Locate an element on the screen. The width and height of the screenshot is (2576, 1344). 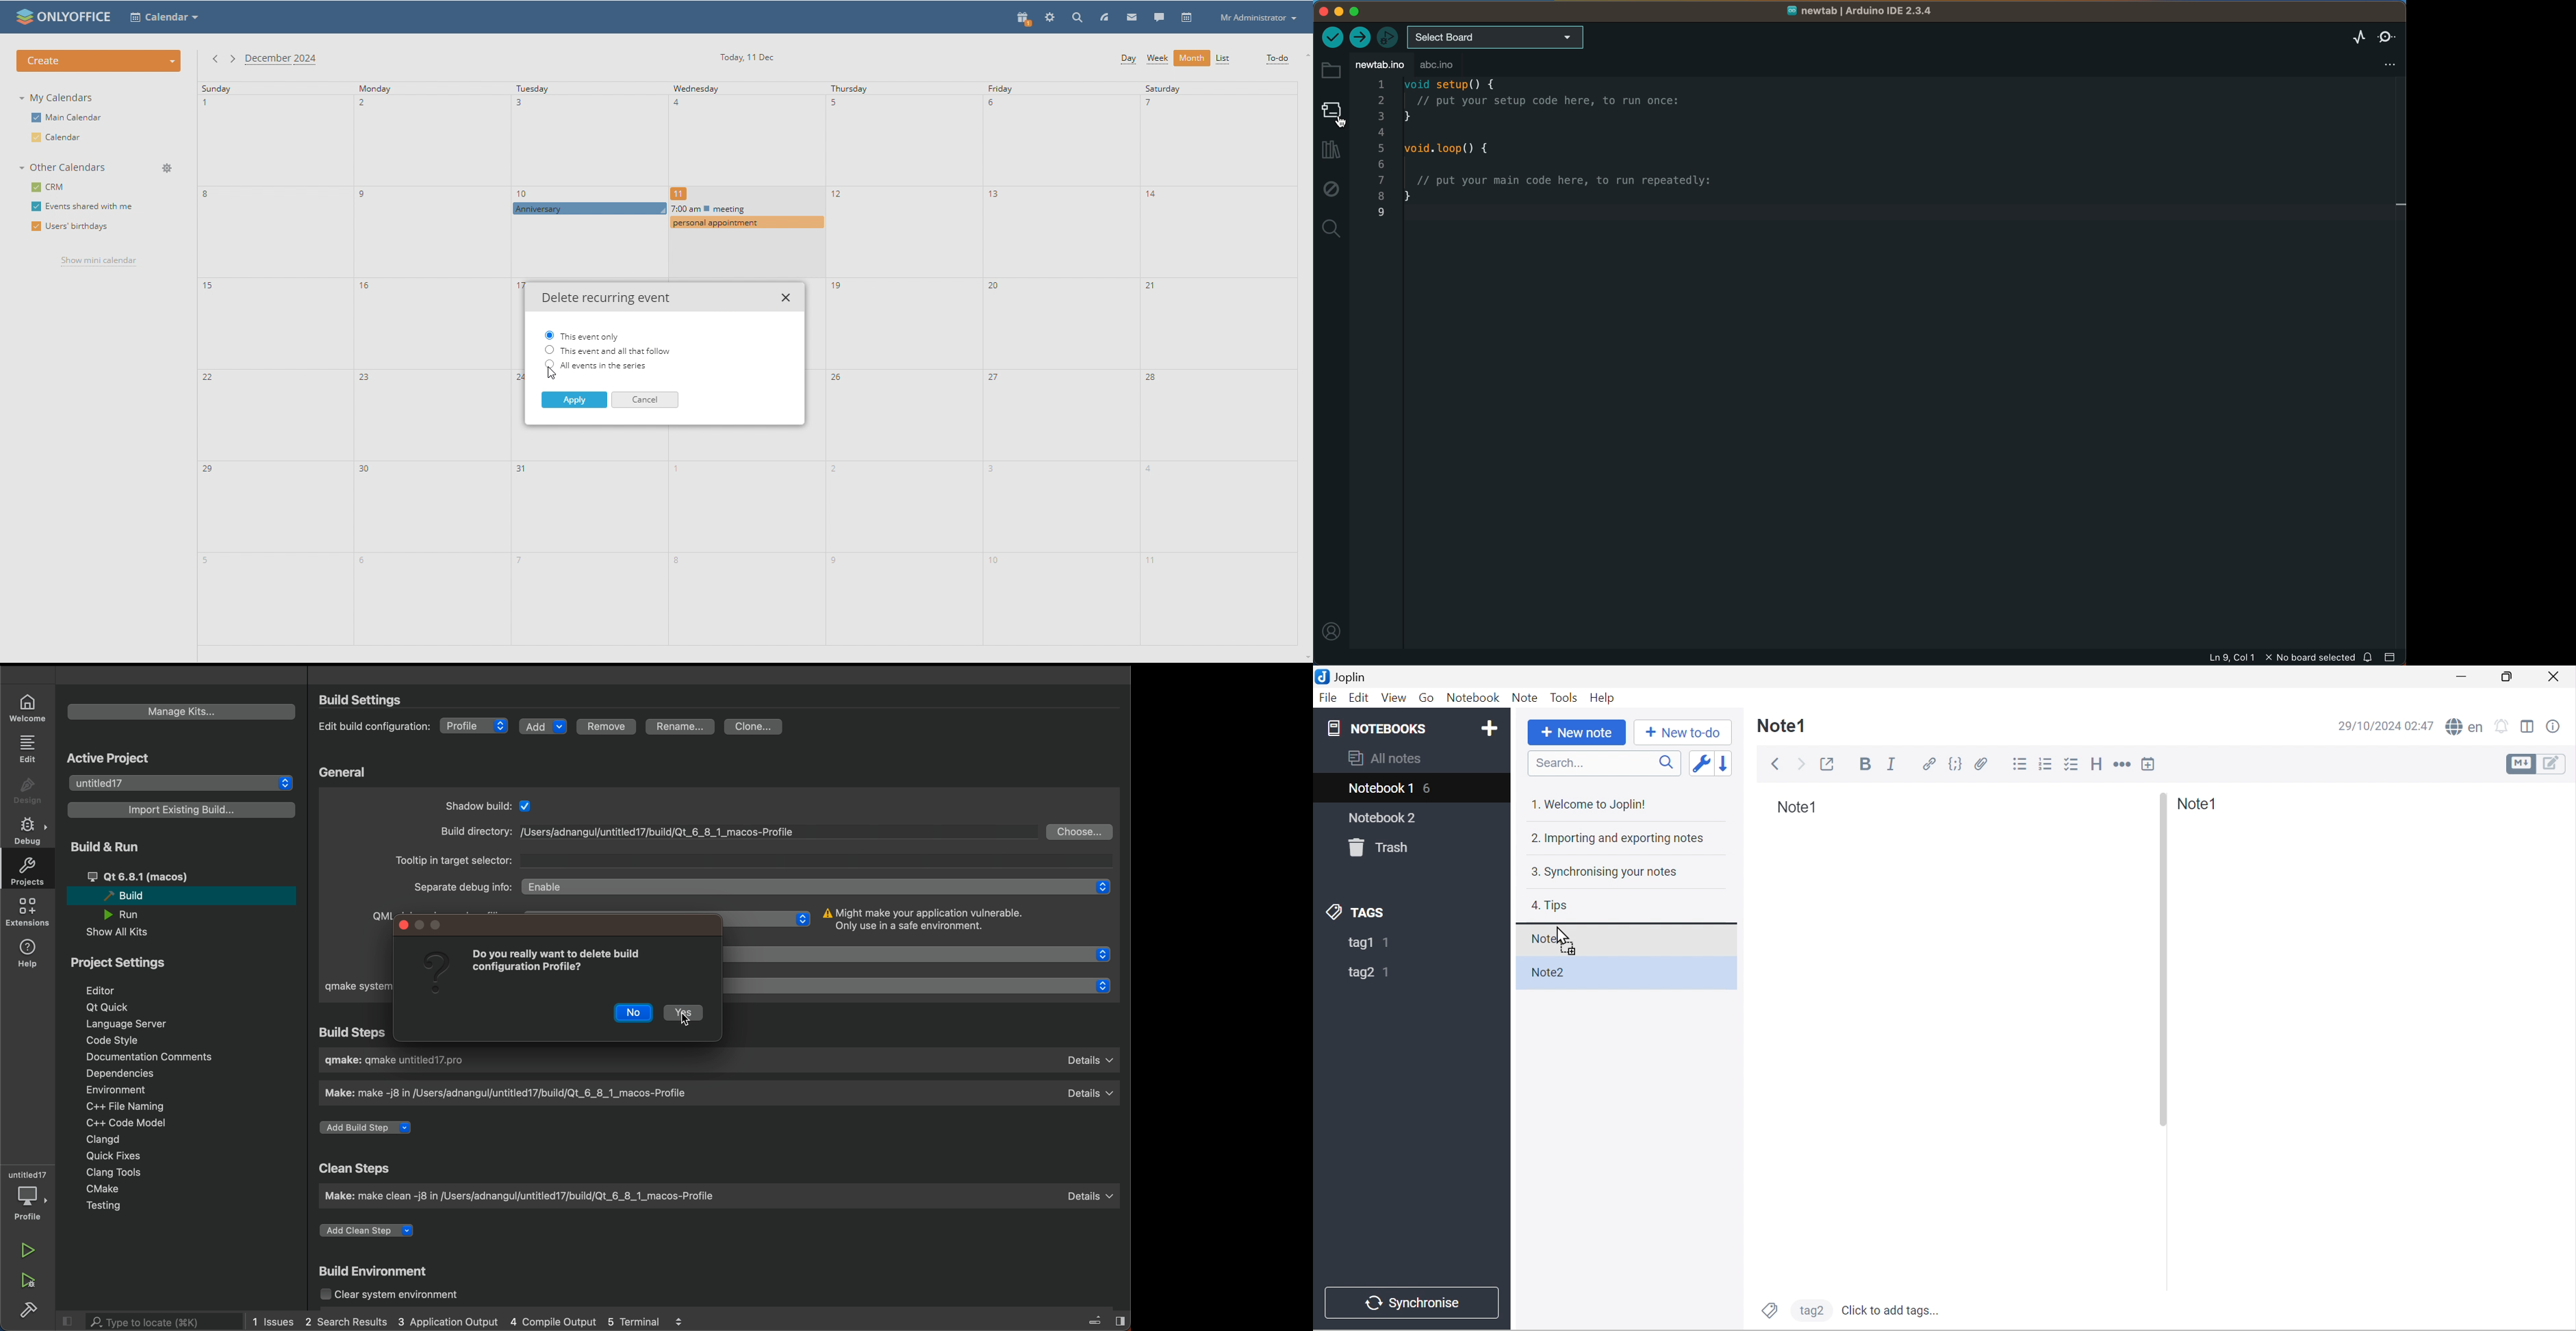
Note1 is located at coordinates (2200, 806).